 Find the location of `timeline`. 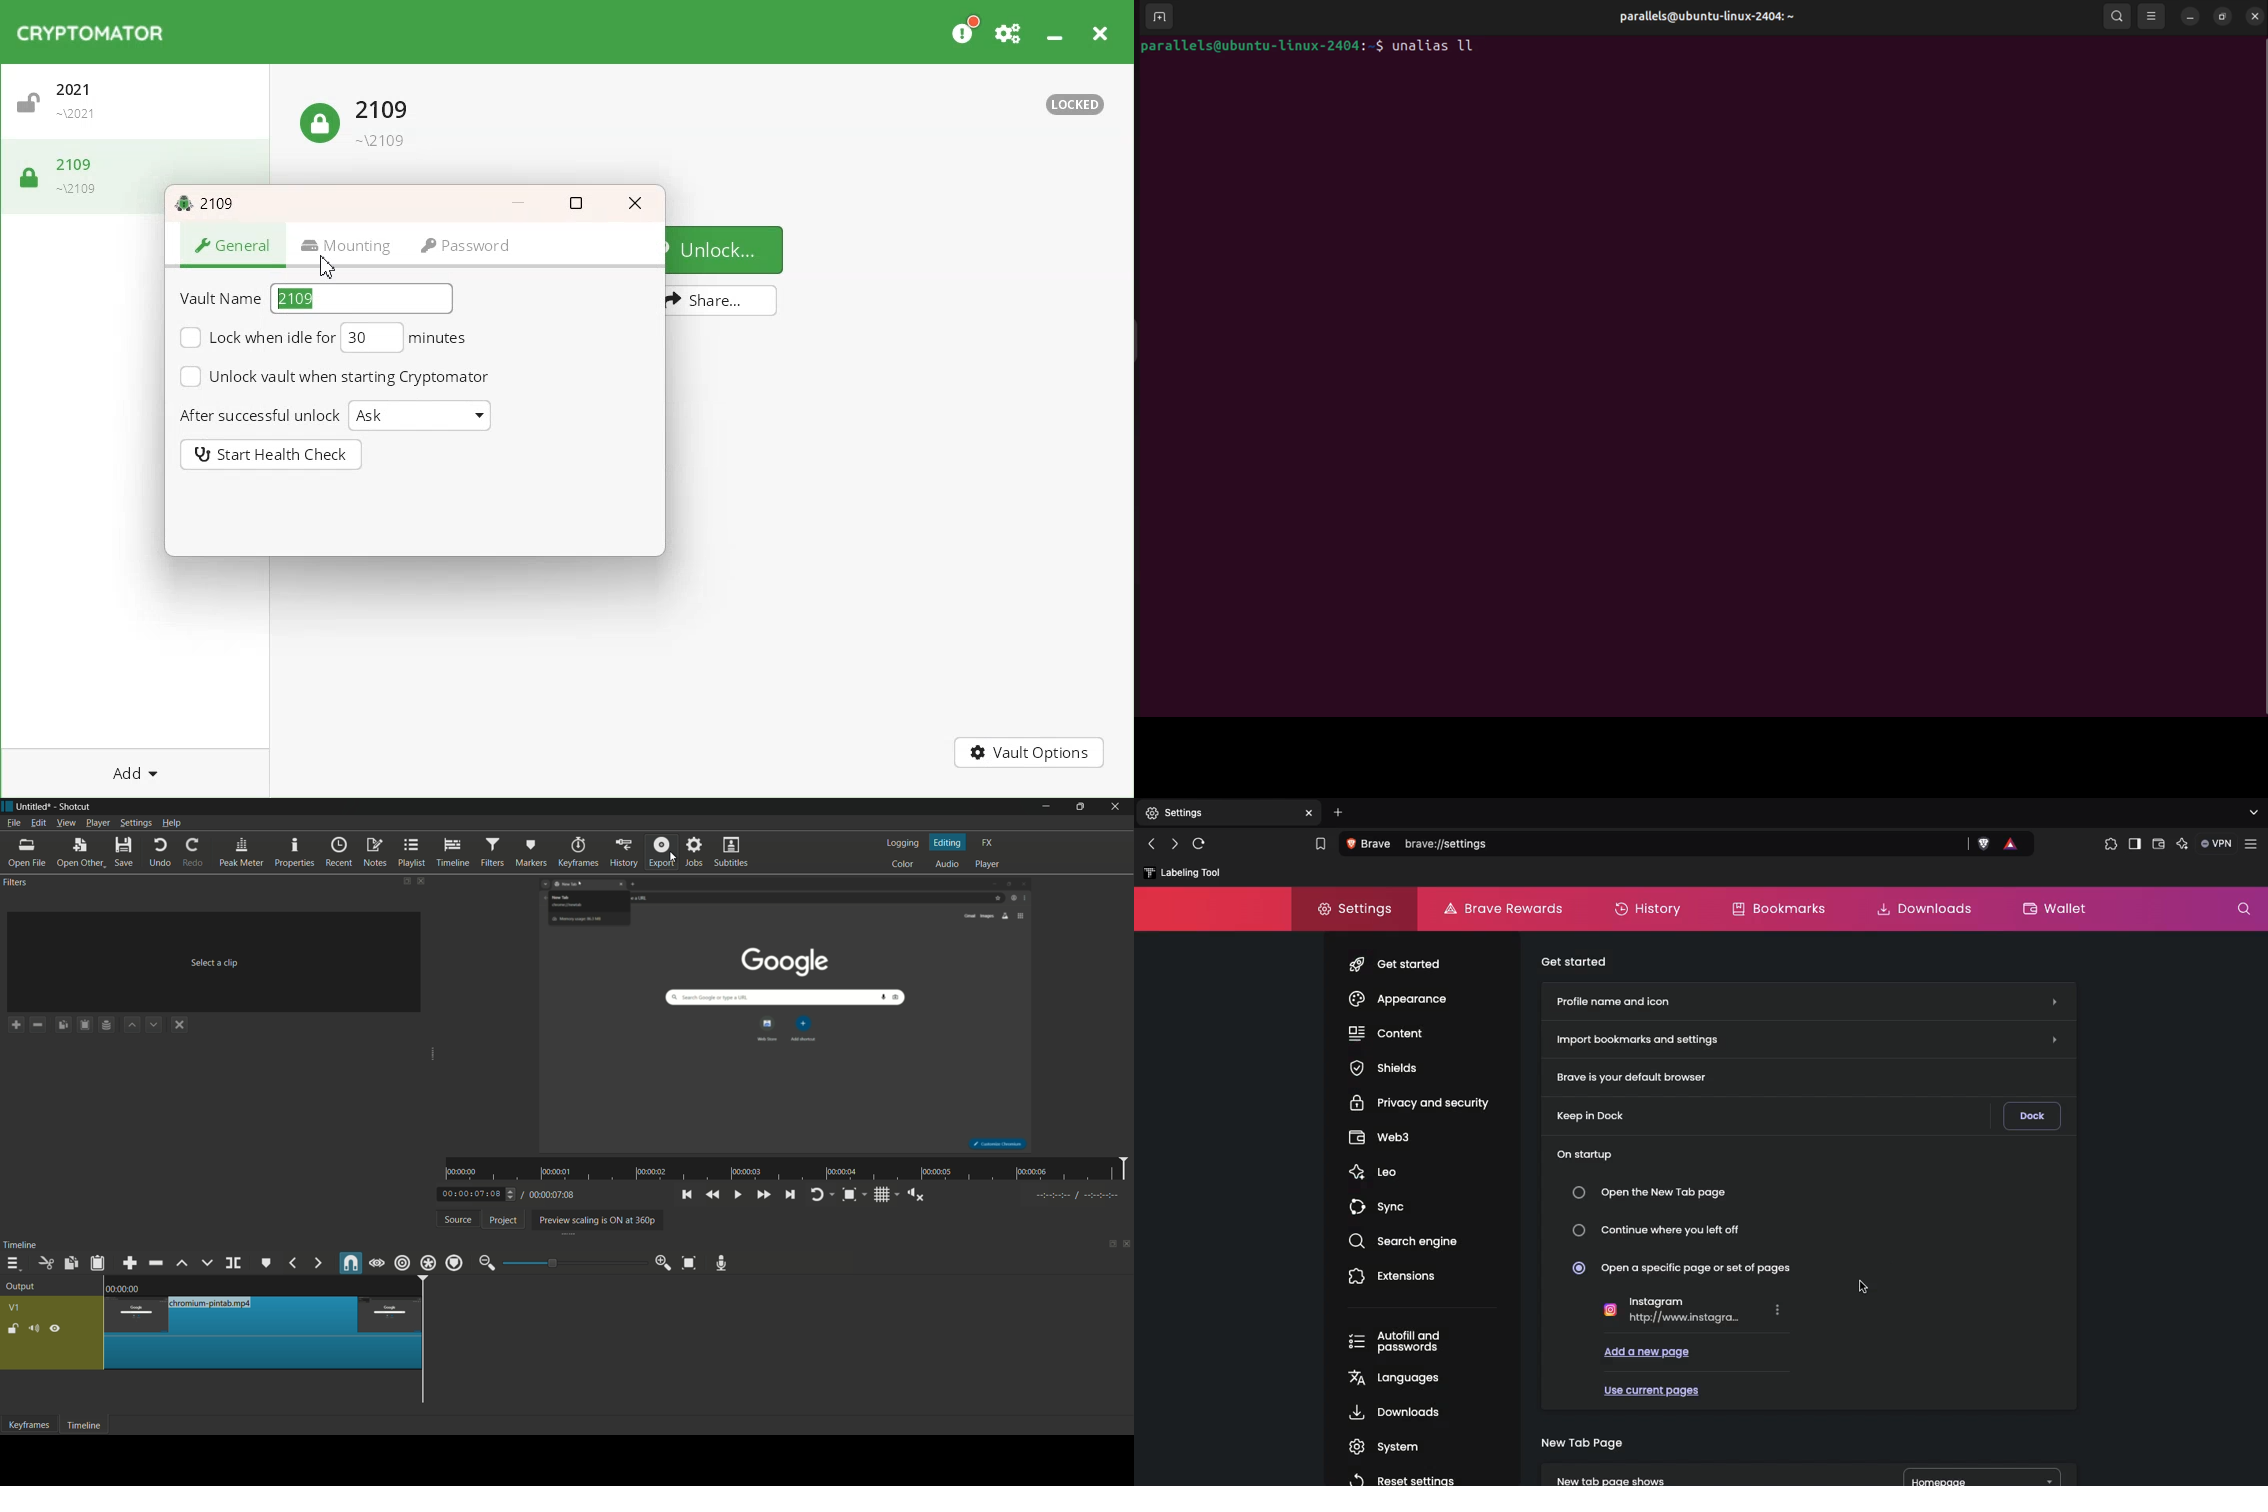

timeline is located at coordinates (453, 852).